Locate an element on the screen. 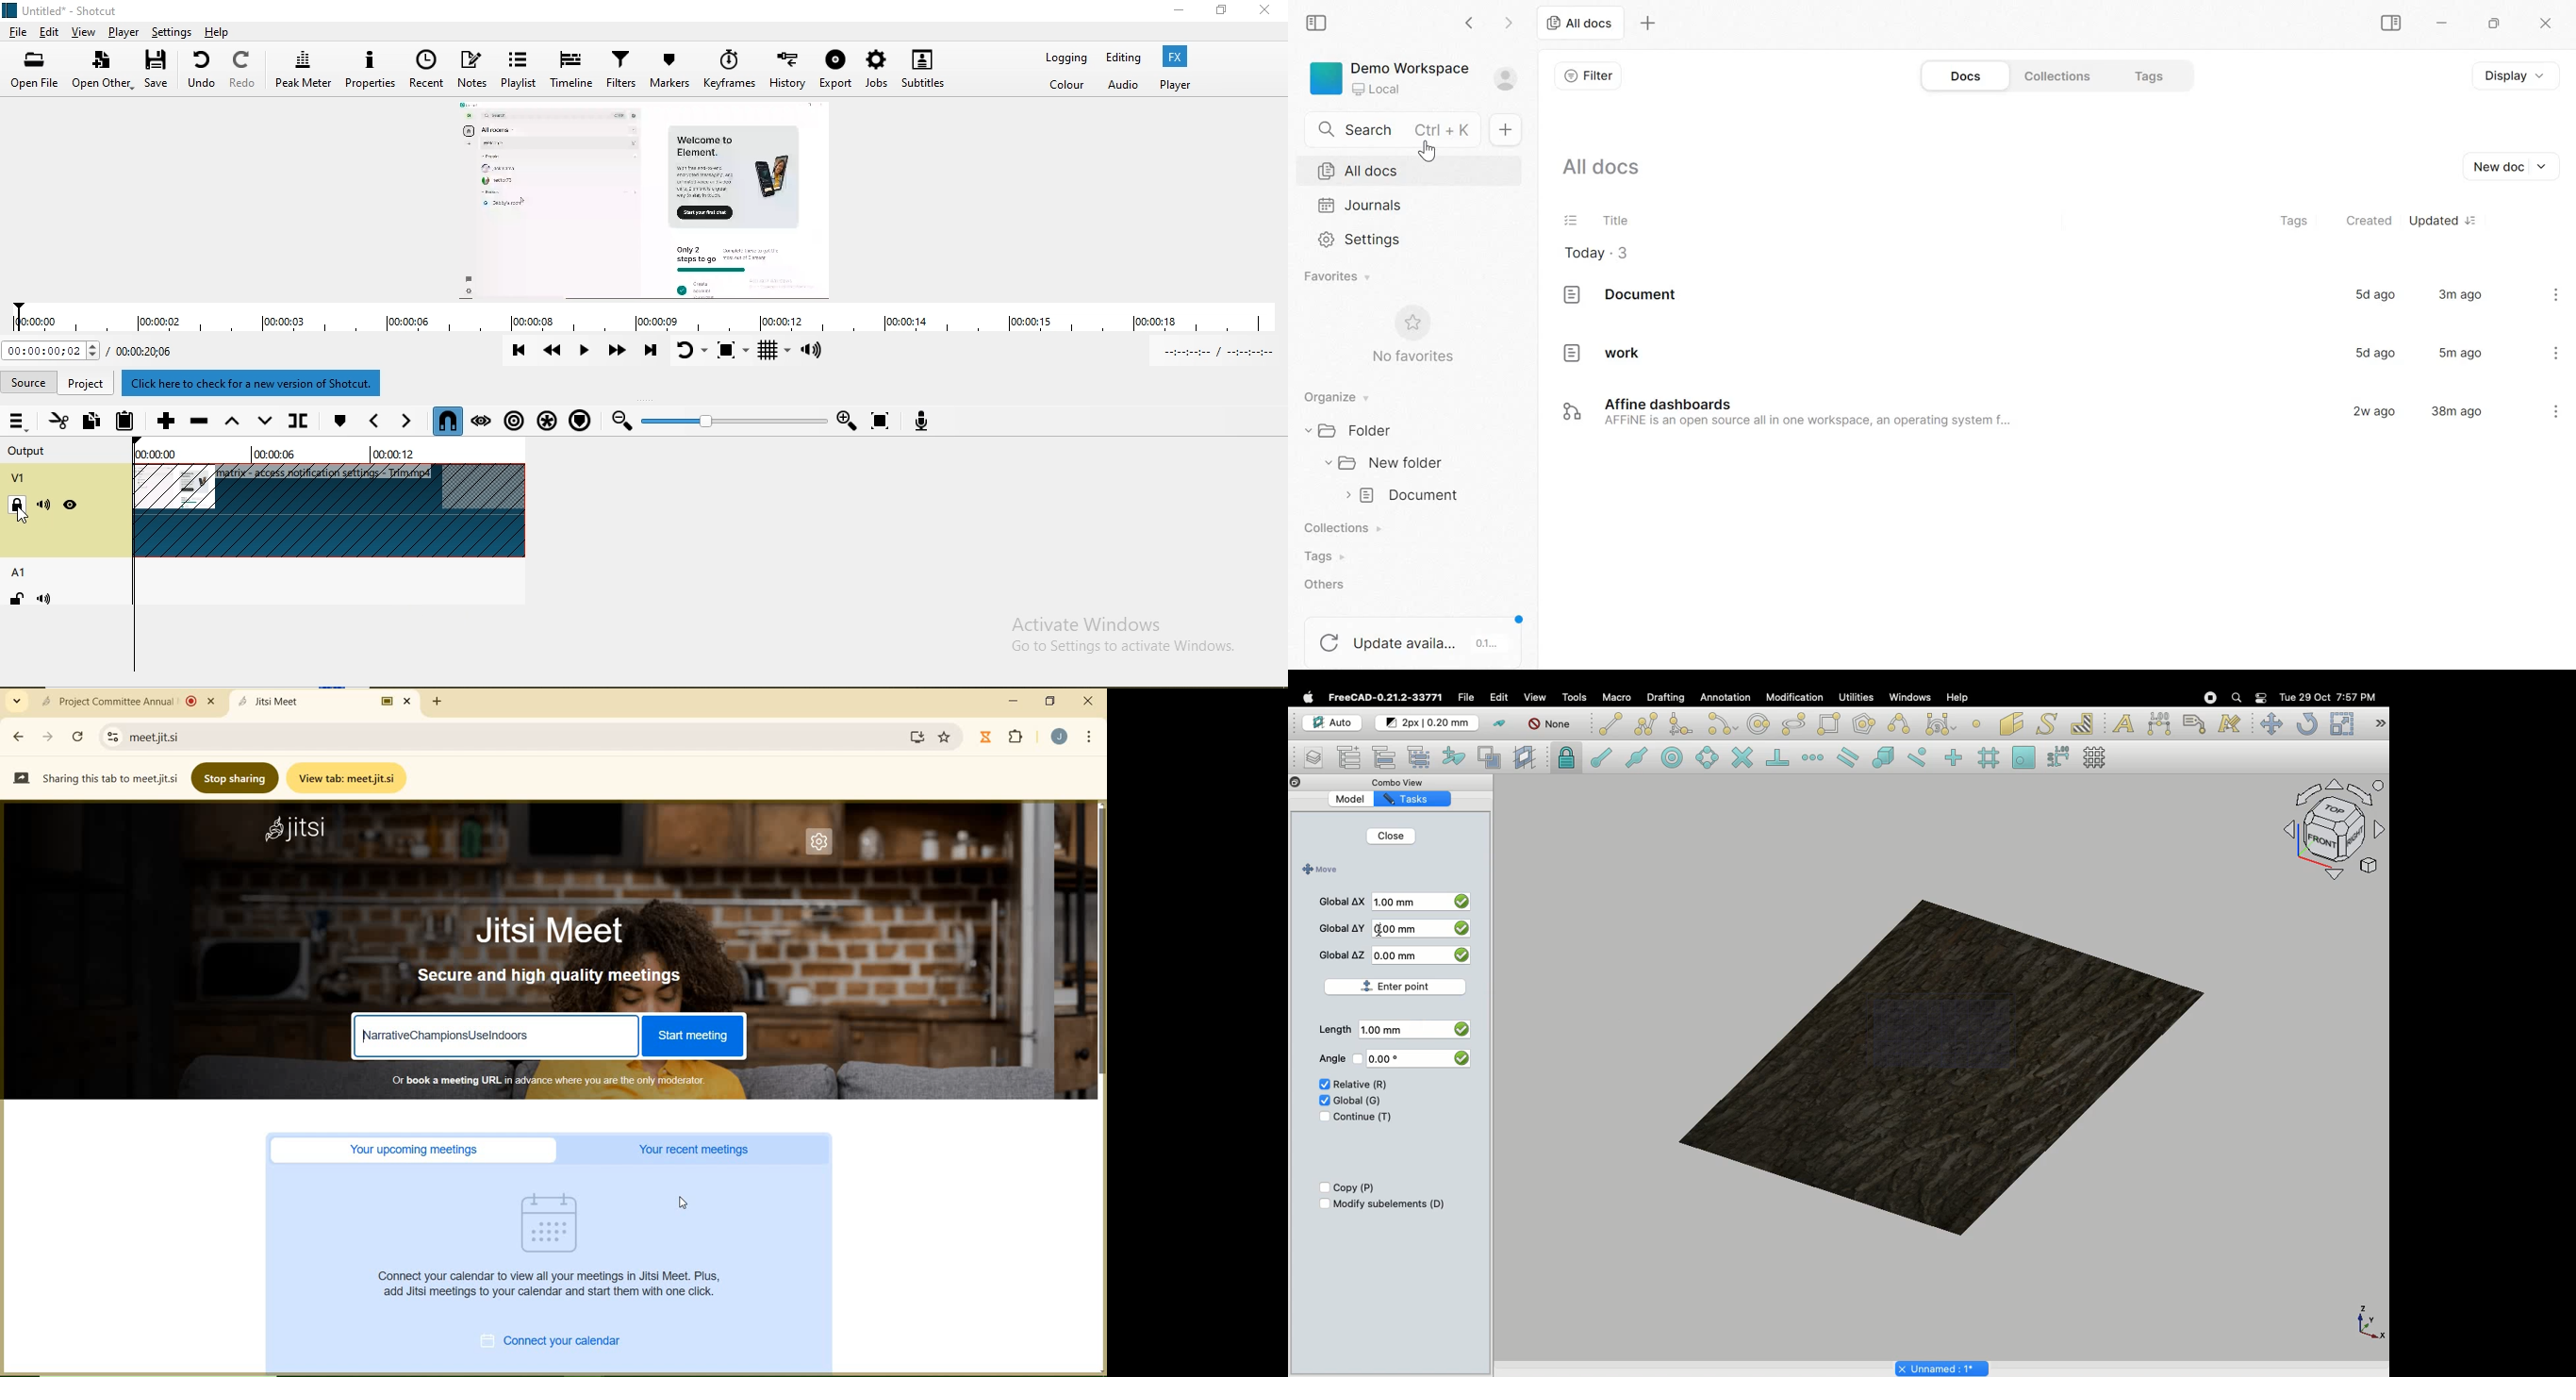 The image size is (2576, 1400). Label is located at coordinates (2197, 724).